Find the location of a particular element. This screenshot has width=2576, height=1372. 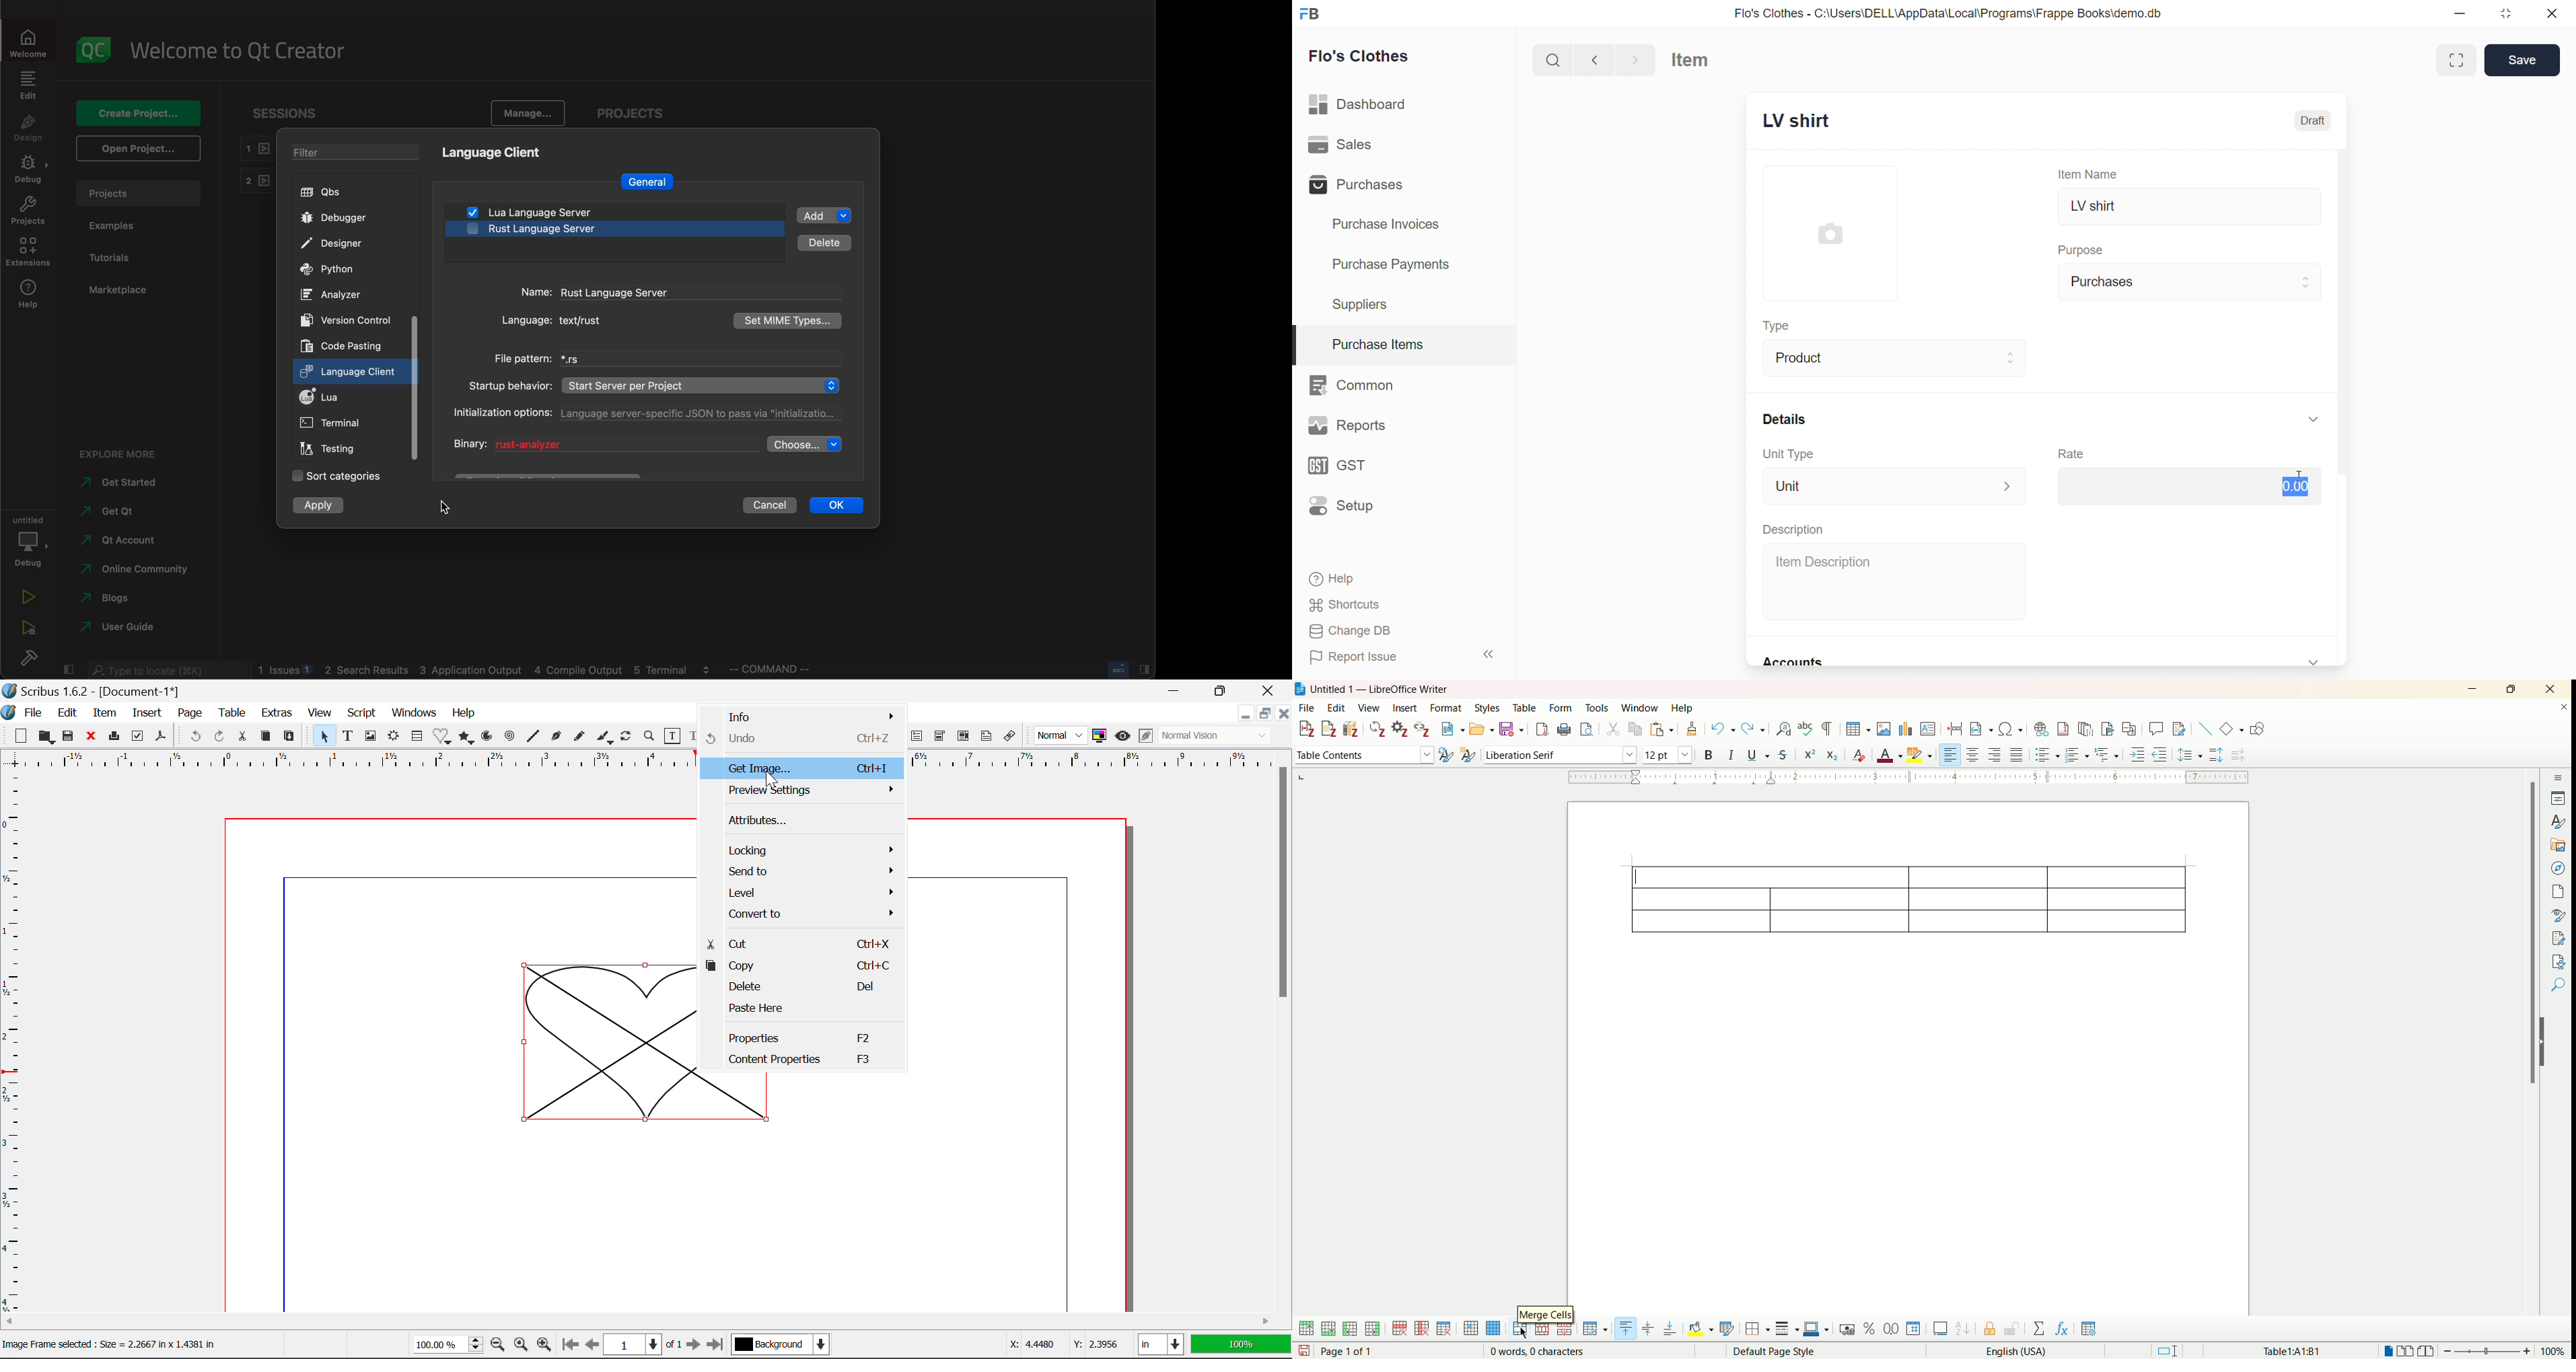

close is located at coordinates (2560, 707).